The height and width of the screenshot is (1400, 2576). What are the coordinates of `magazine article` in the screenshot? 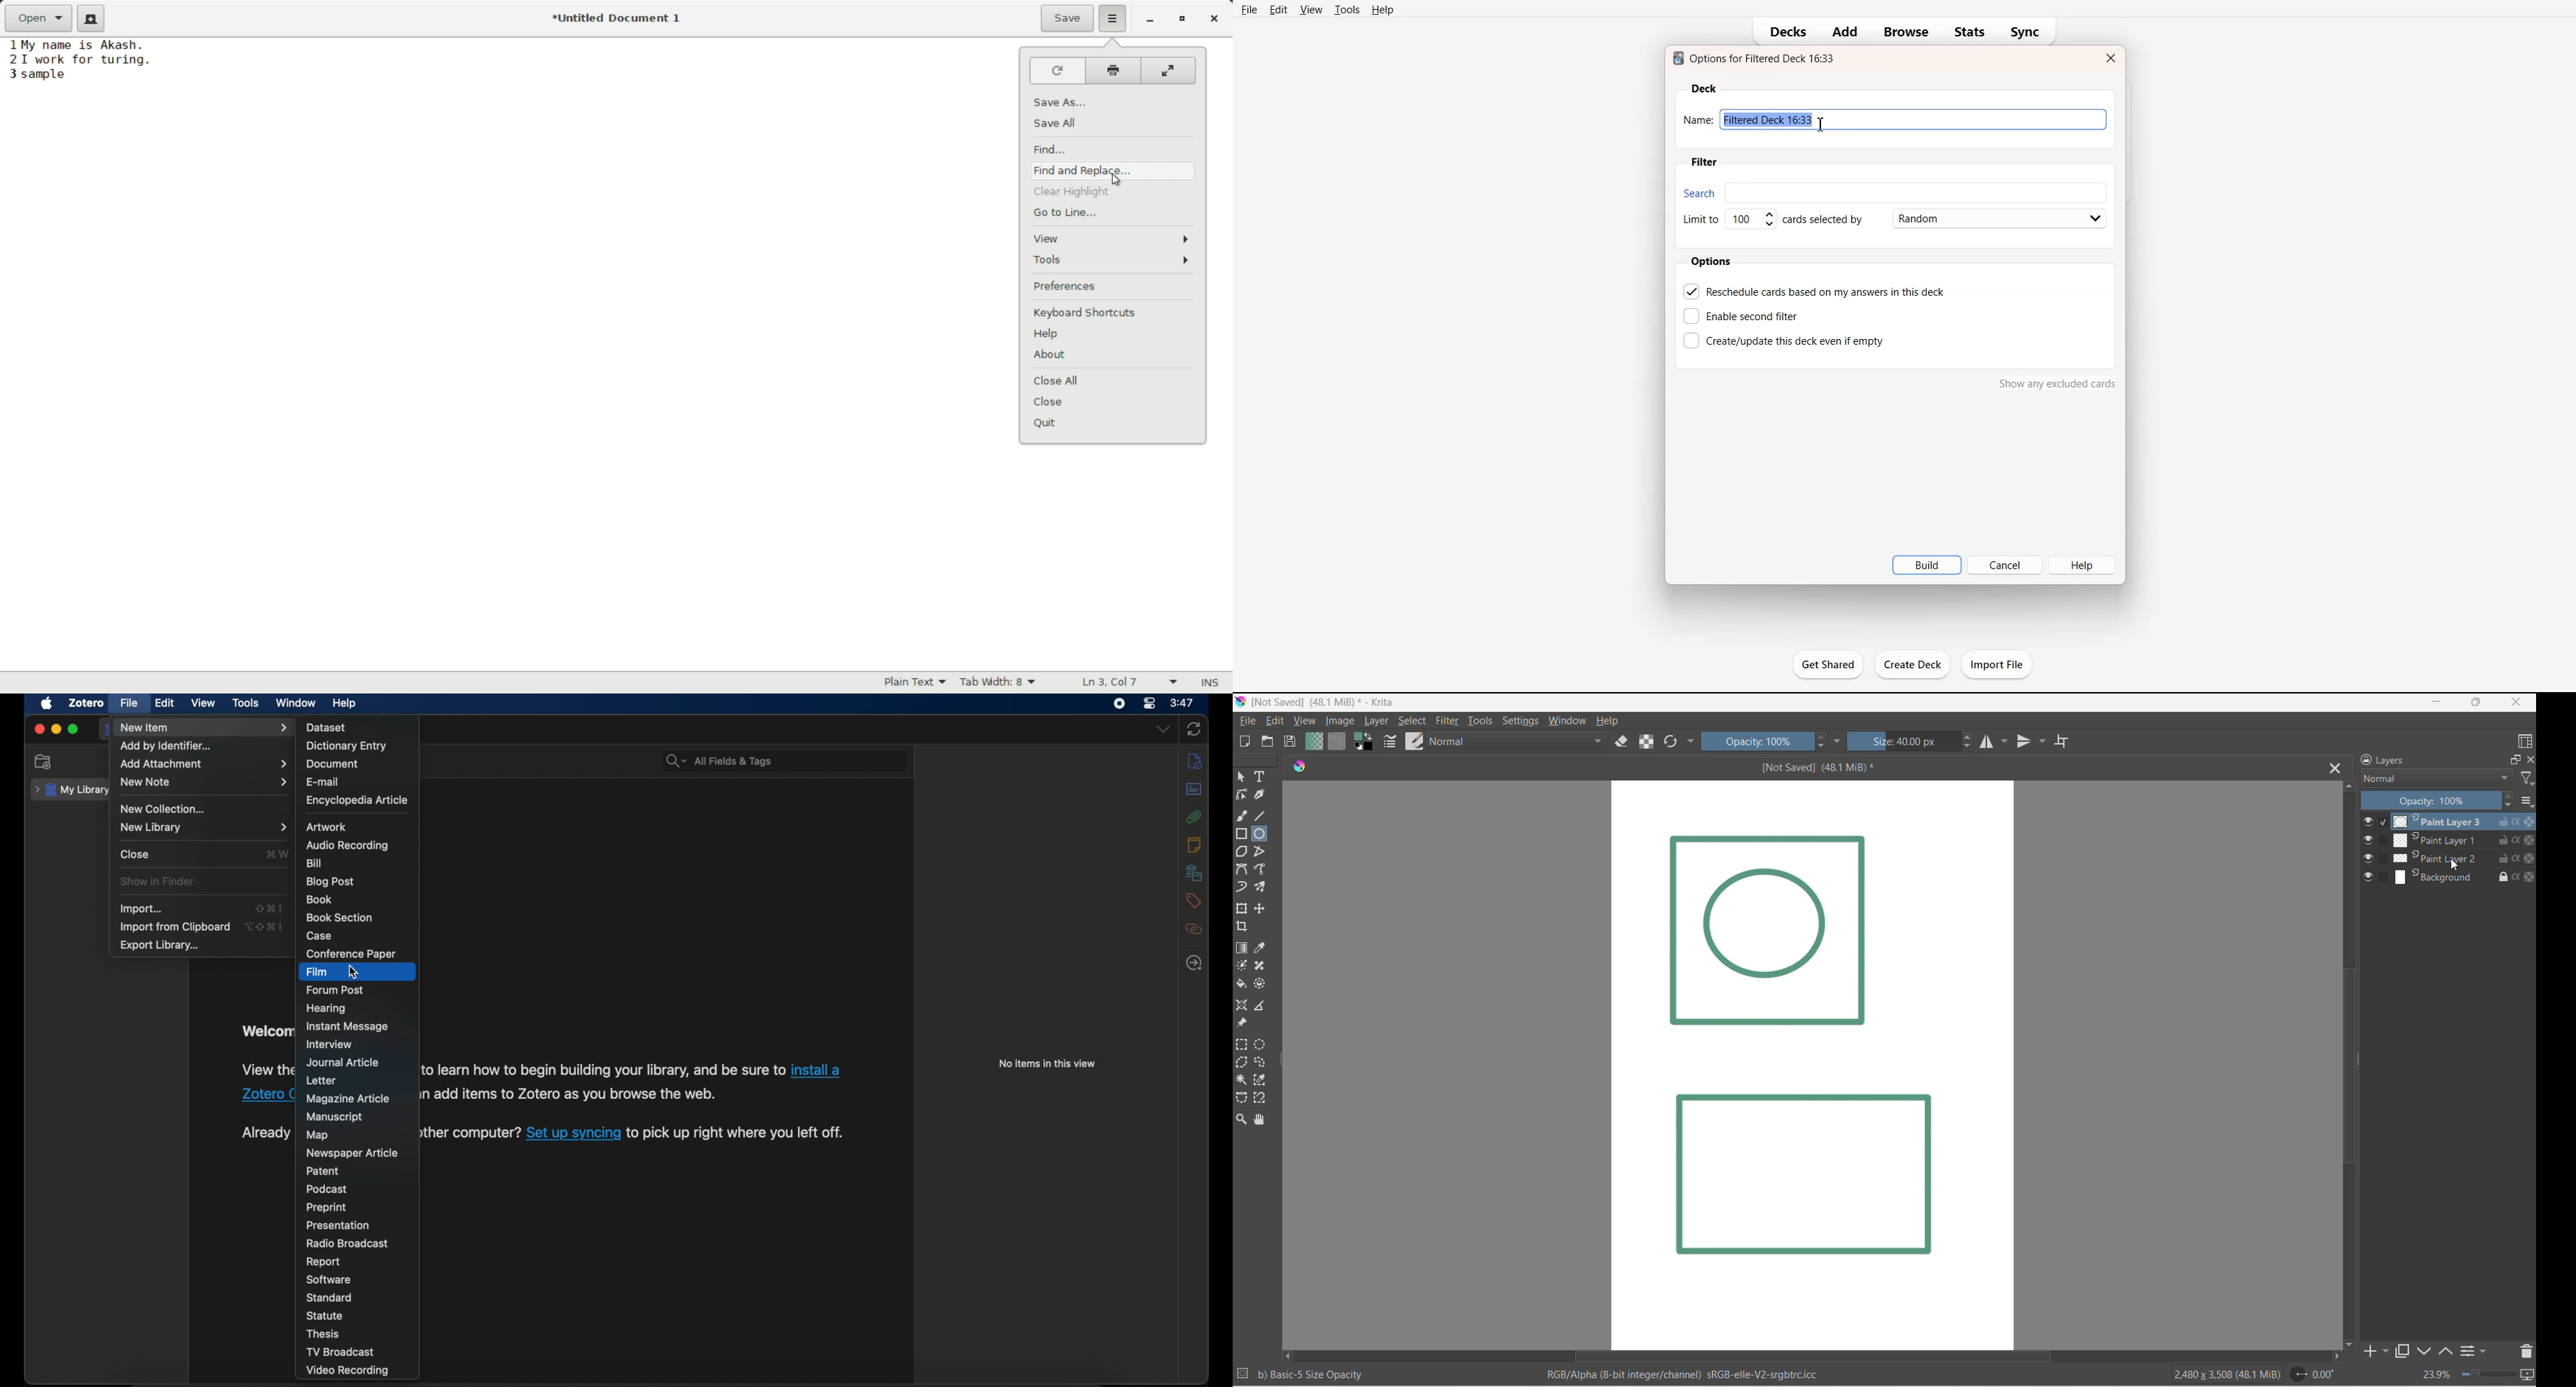 It's located at (348, 1099).